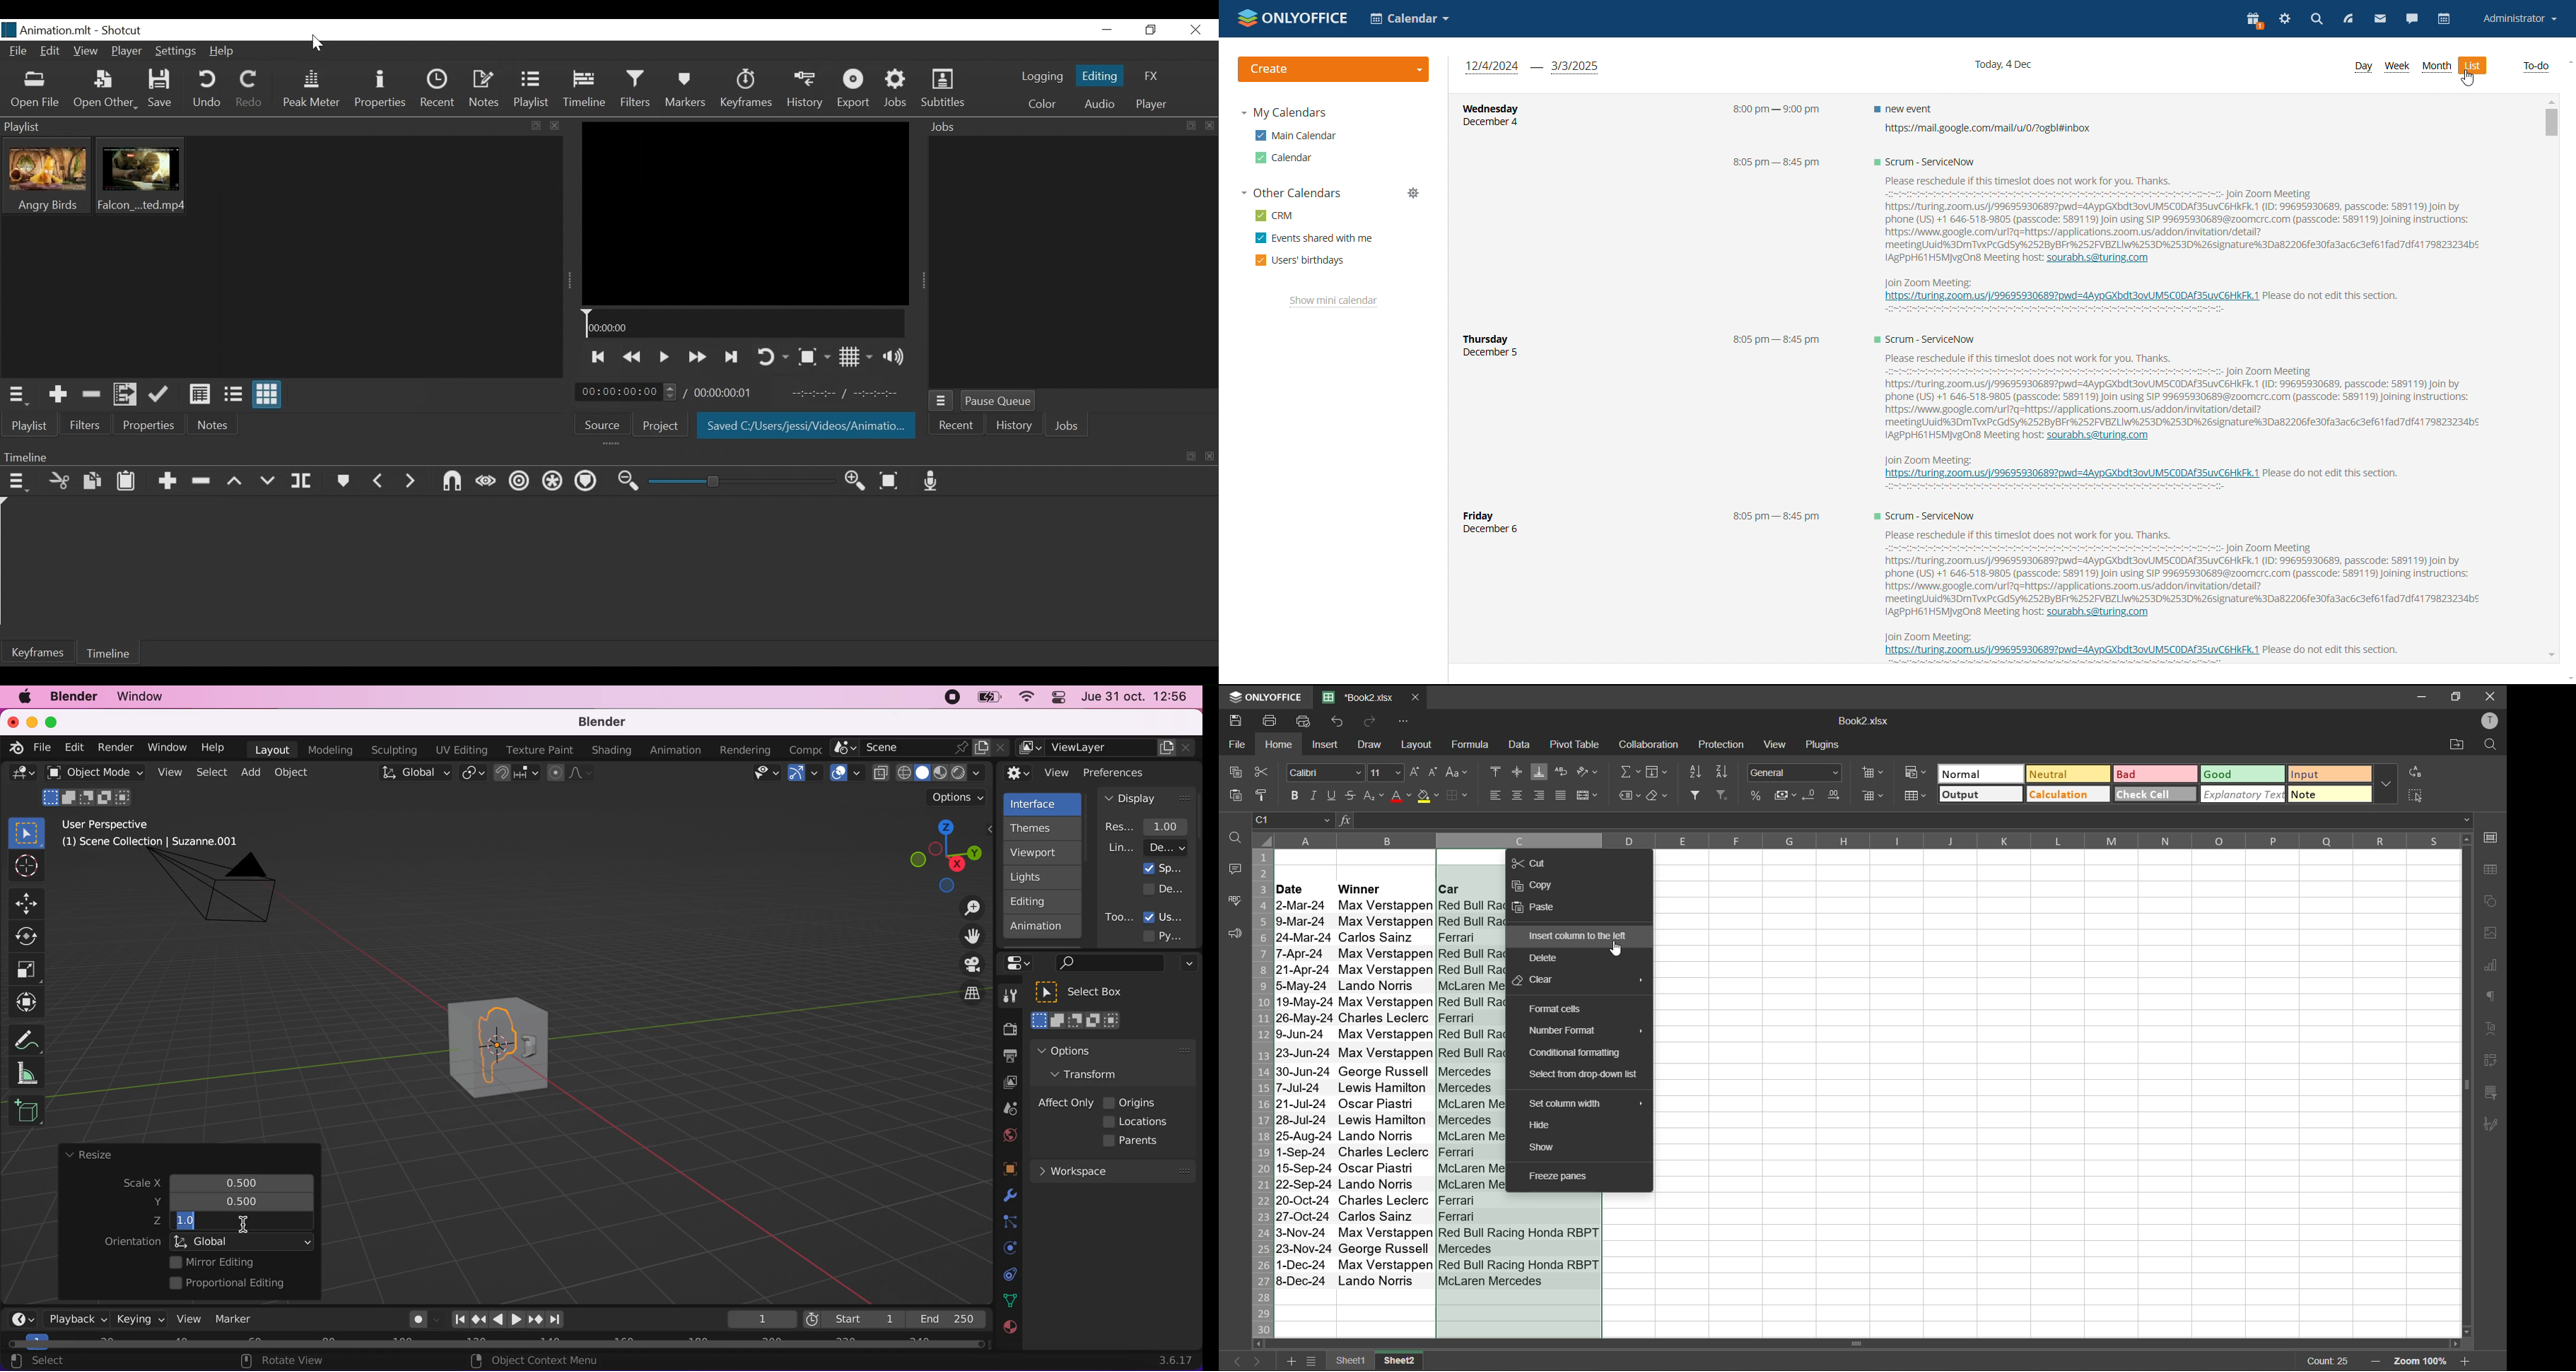 The height and width of the screenshot is (1372, 2576). What do you see at coordinates (1496, 770) in the screenshot?
I see `align top` at bounding box center [1496, 770].